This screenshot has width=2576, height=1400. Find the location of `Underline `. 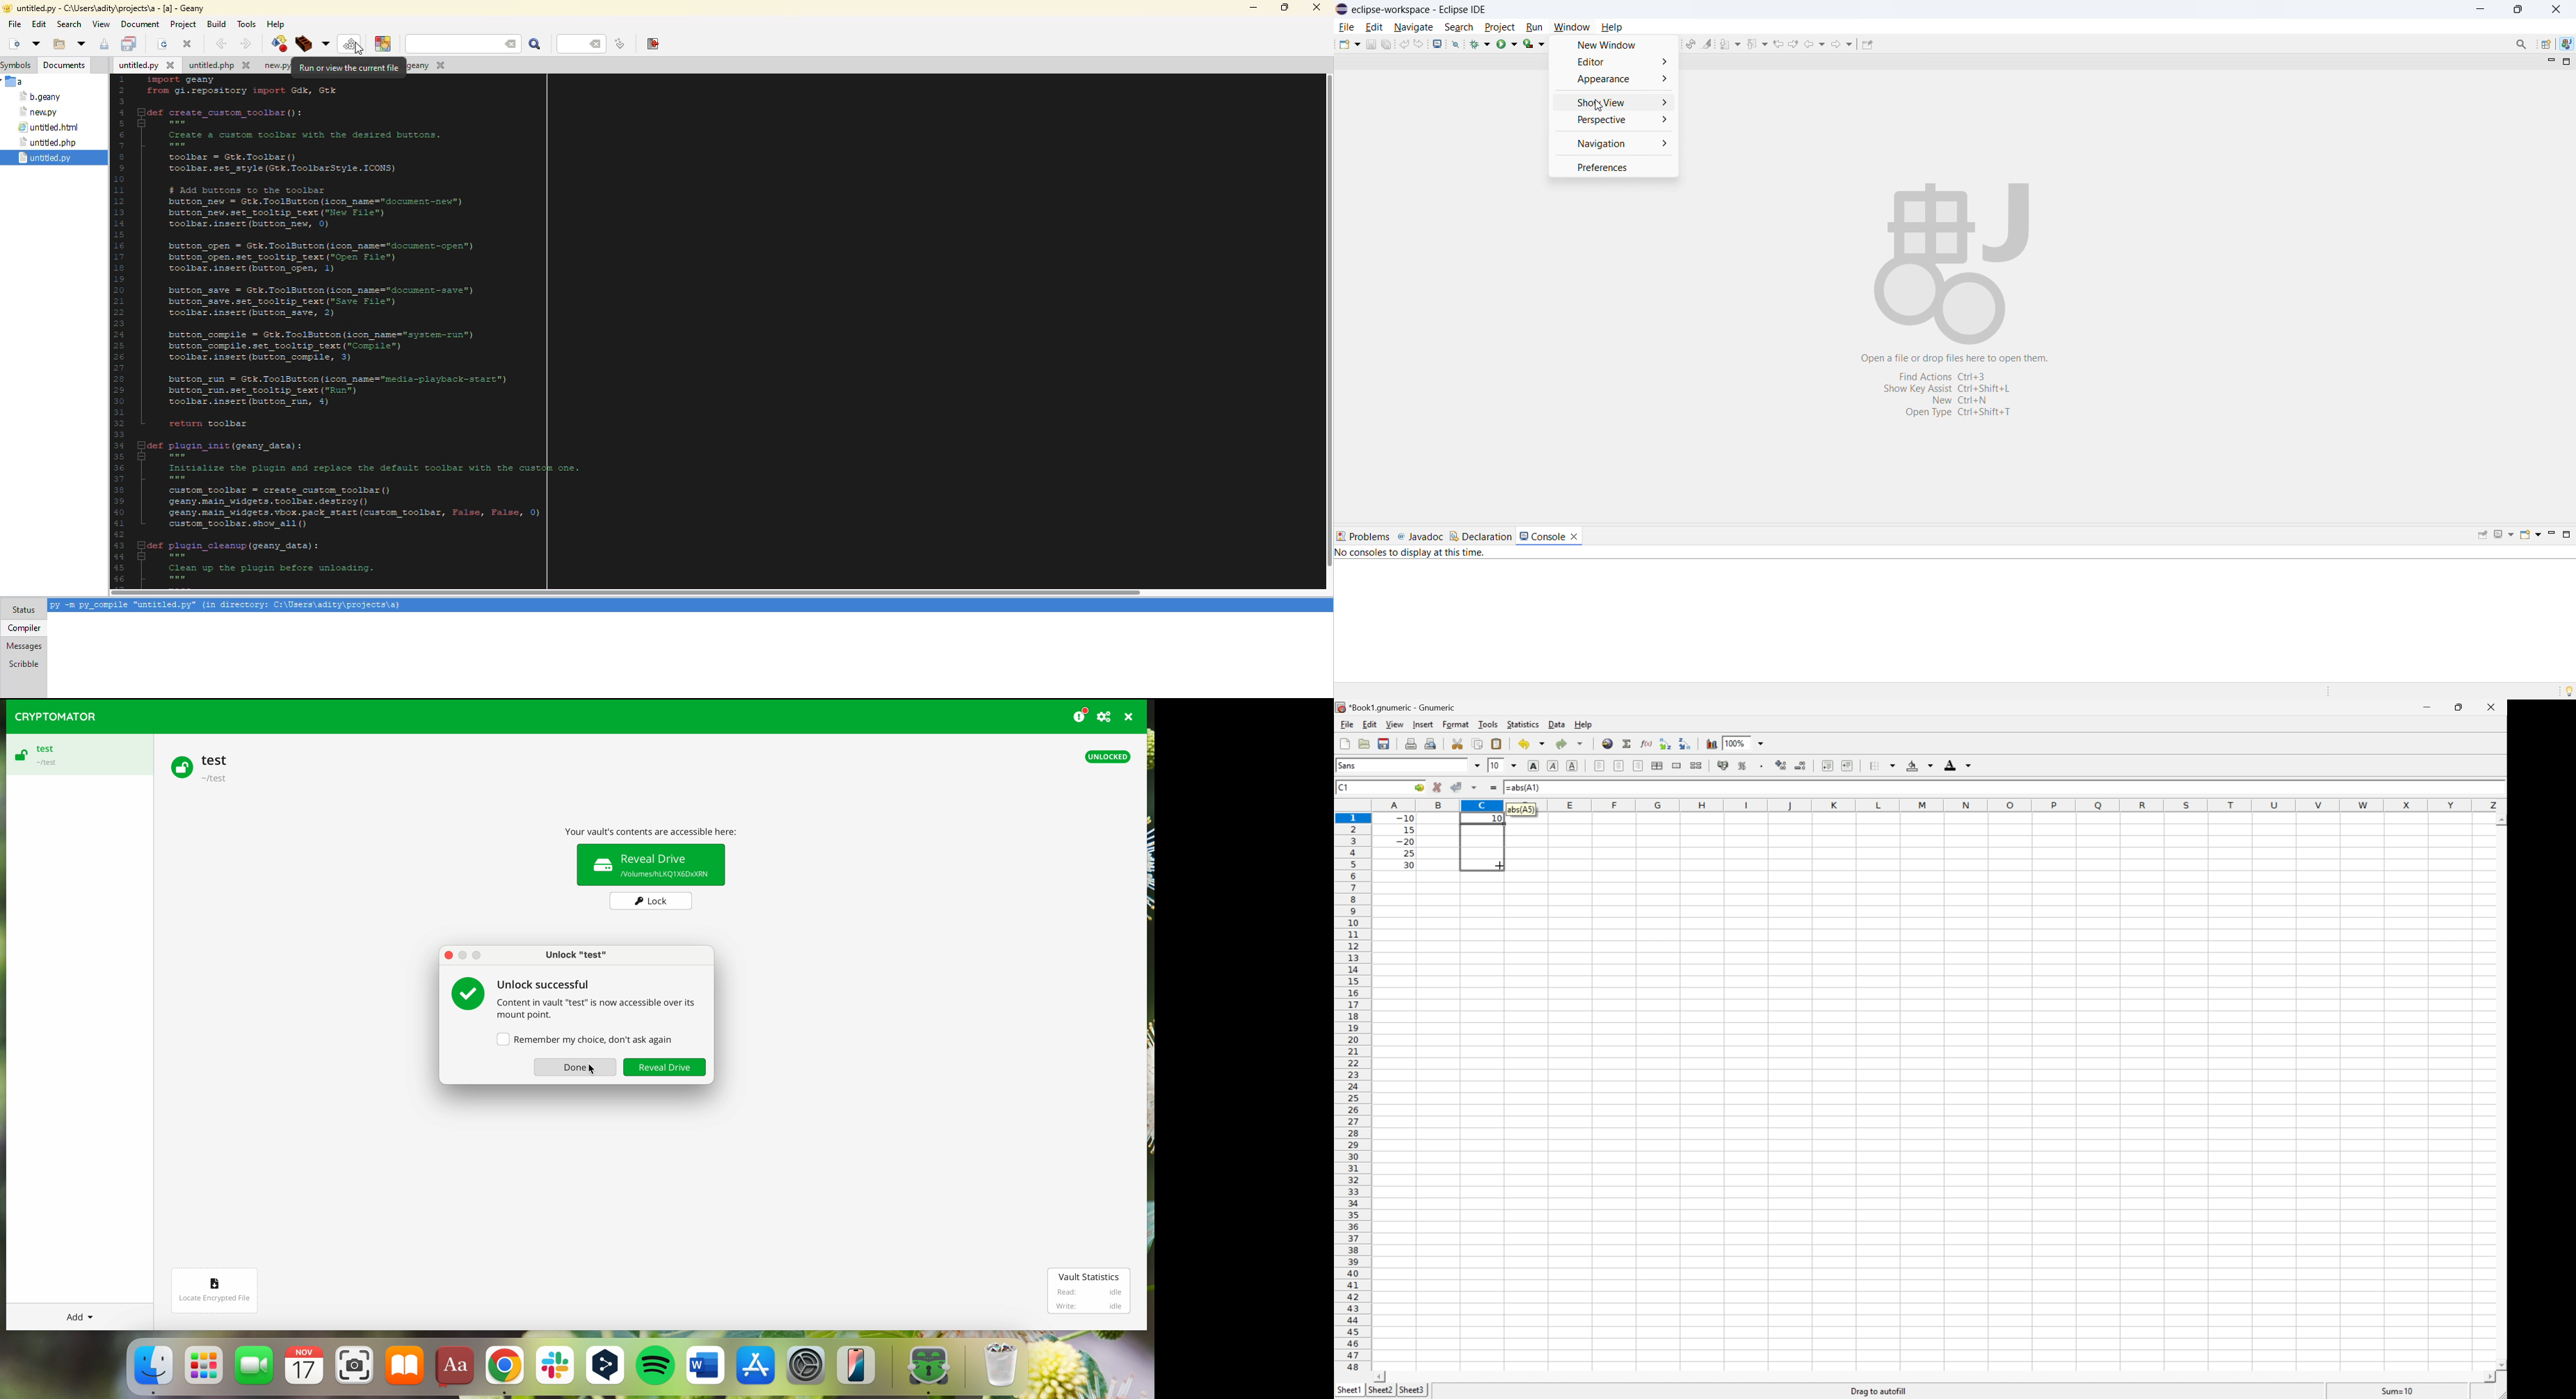

Underline  is located at coordinates (1552, 766).